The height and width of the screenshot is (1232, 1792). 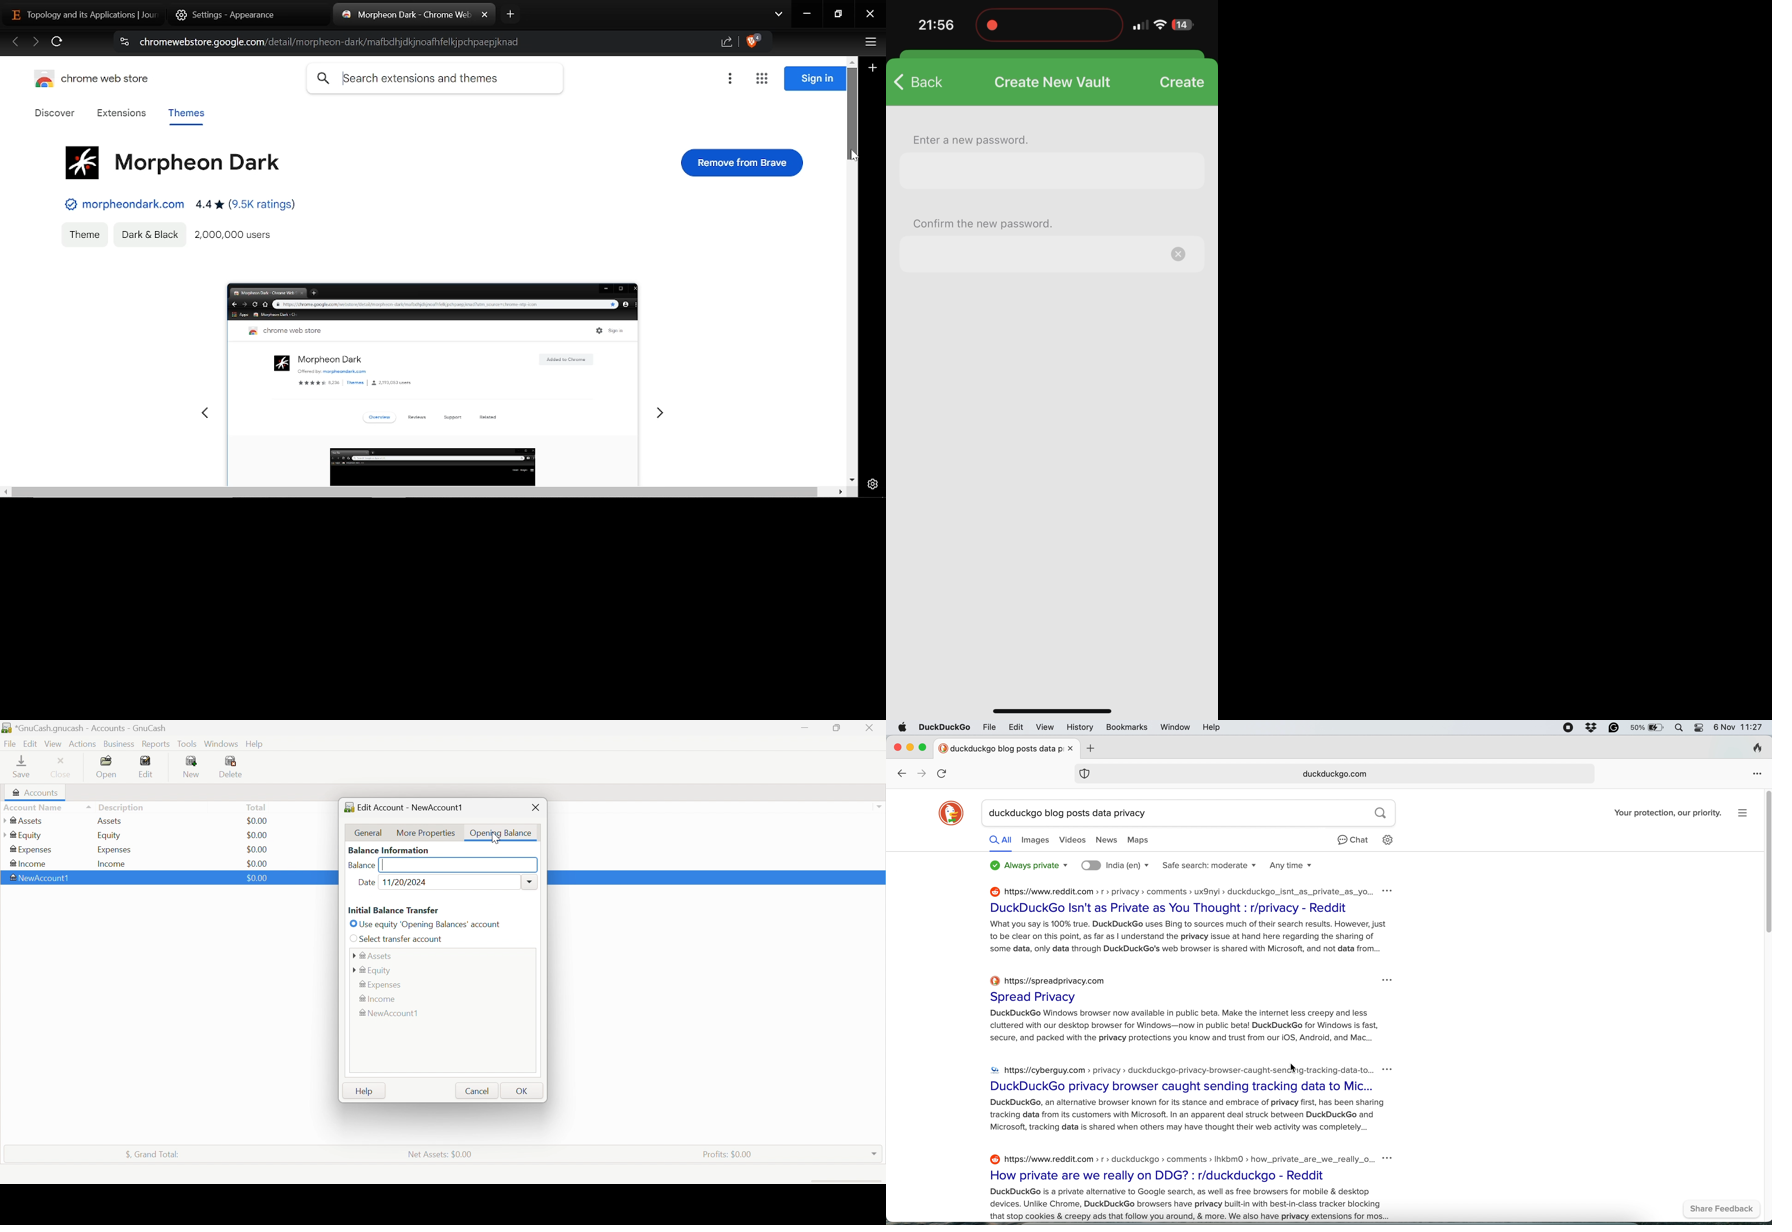 What do you see at coordinates (1391, 1159) in the screenshot?
I see `more option` at bounding box center [1391, 1159].